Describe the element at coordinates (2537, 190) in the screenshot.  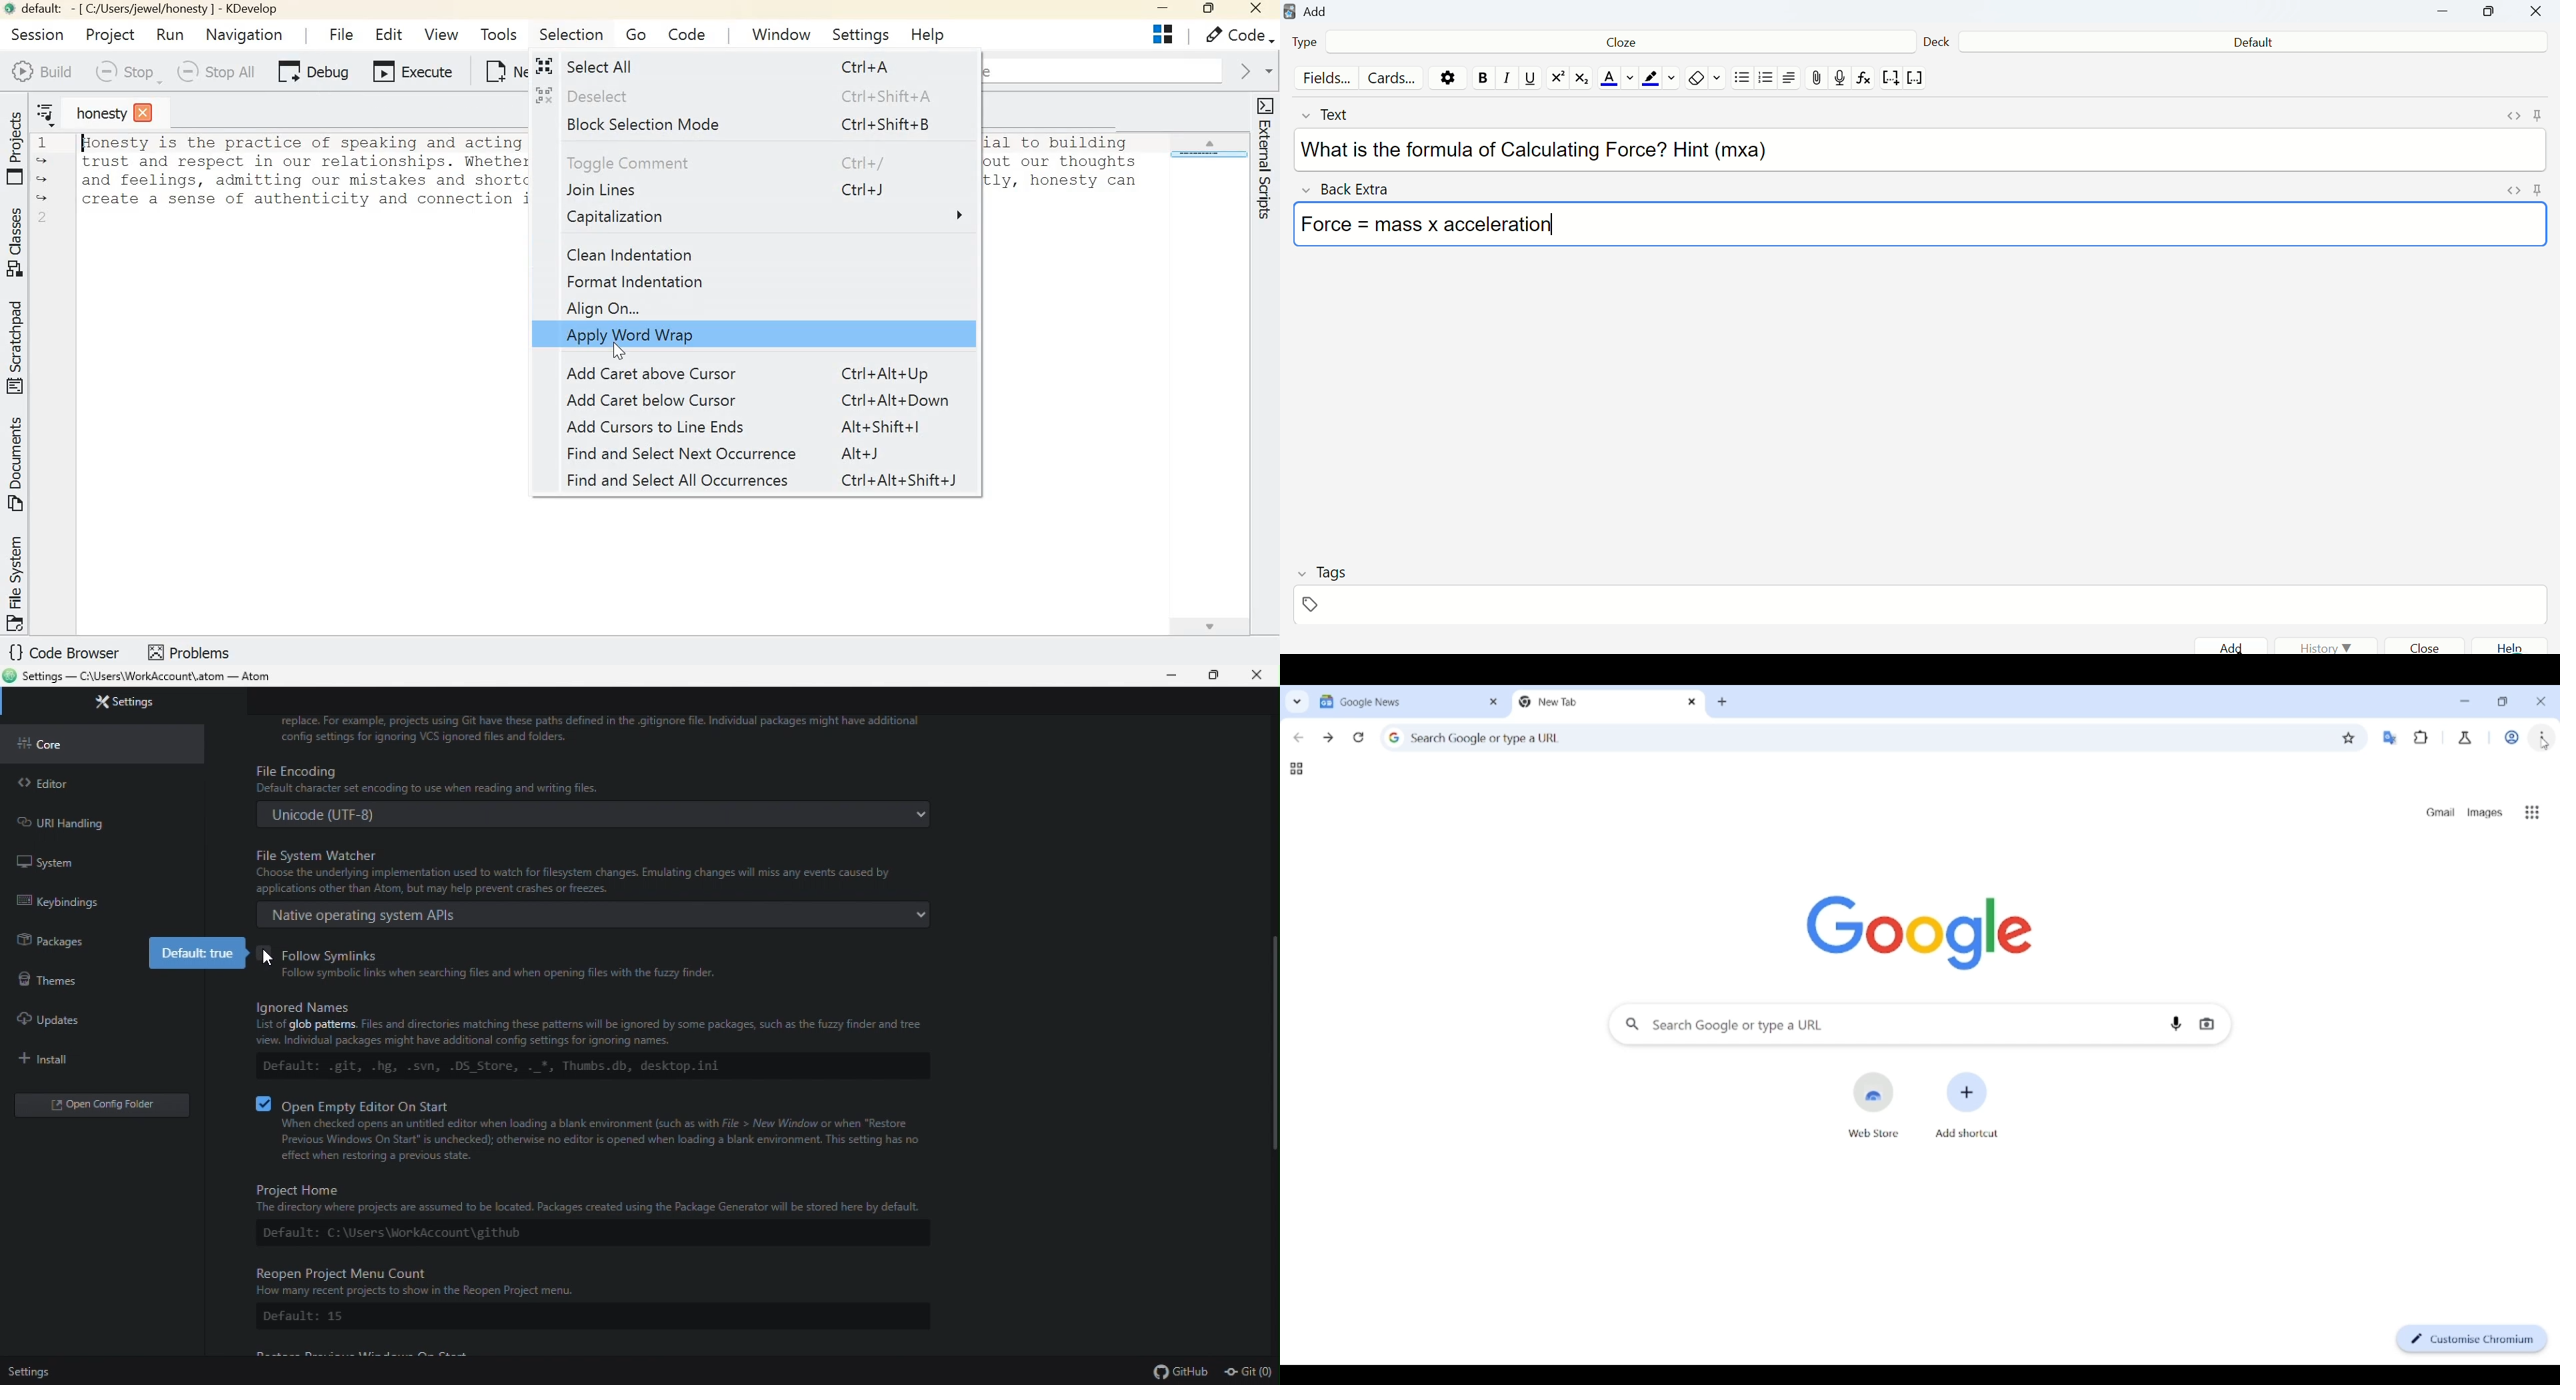
I see `Pin` at that location.